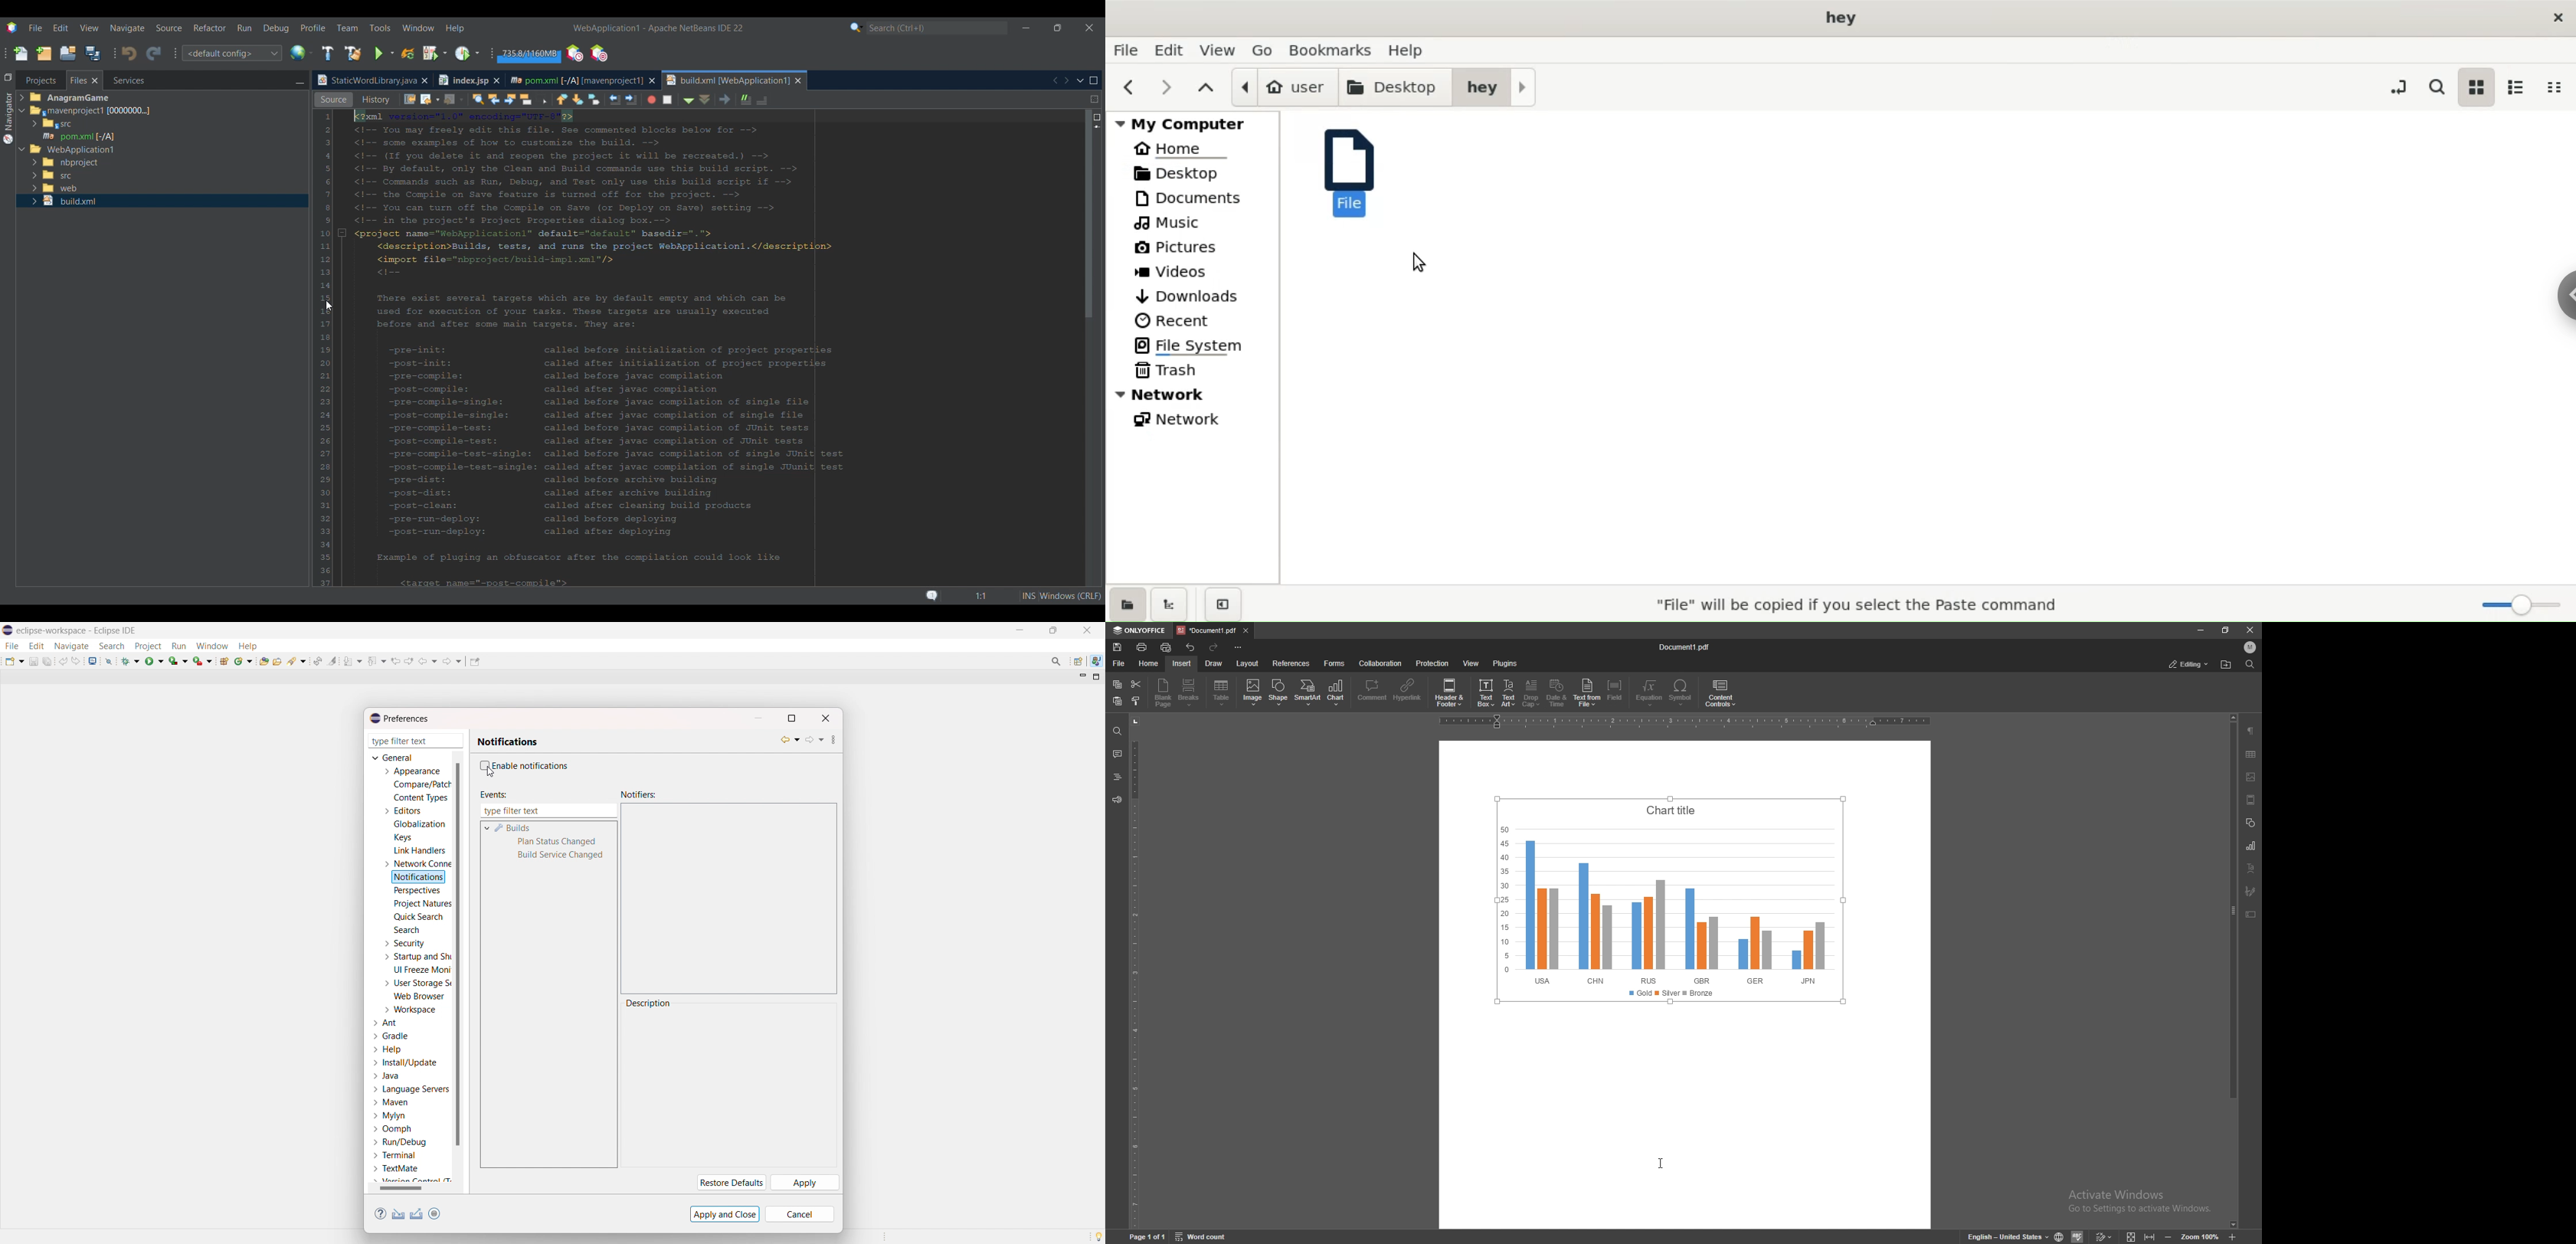 This screenshot has width=2576, height=1260. I want to click on table, so click(2252, 755).